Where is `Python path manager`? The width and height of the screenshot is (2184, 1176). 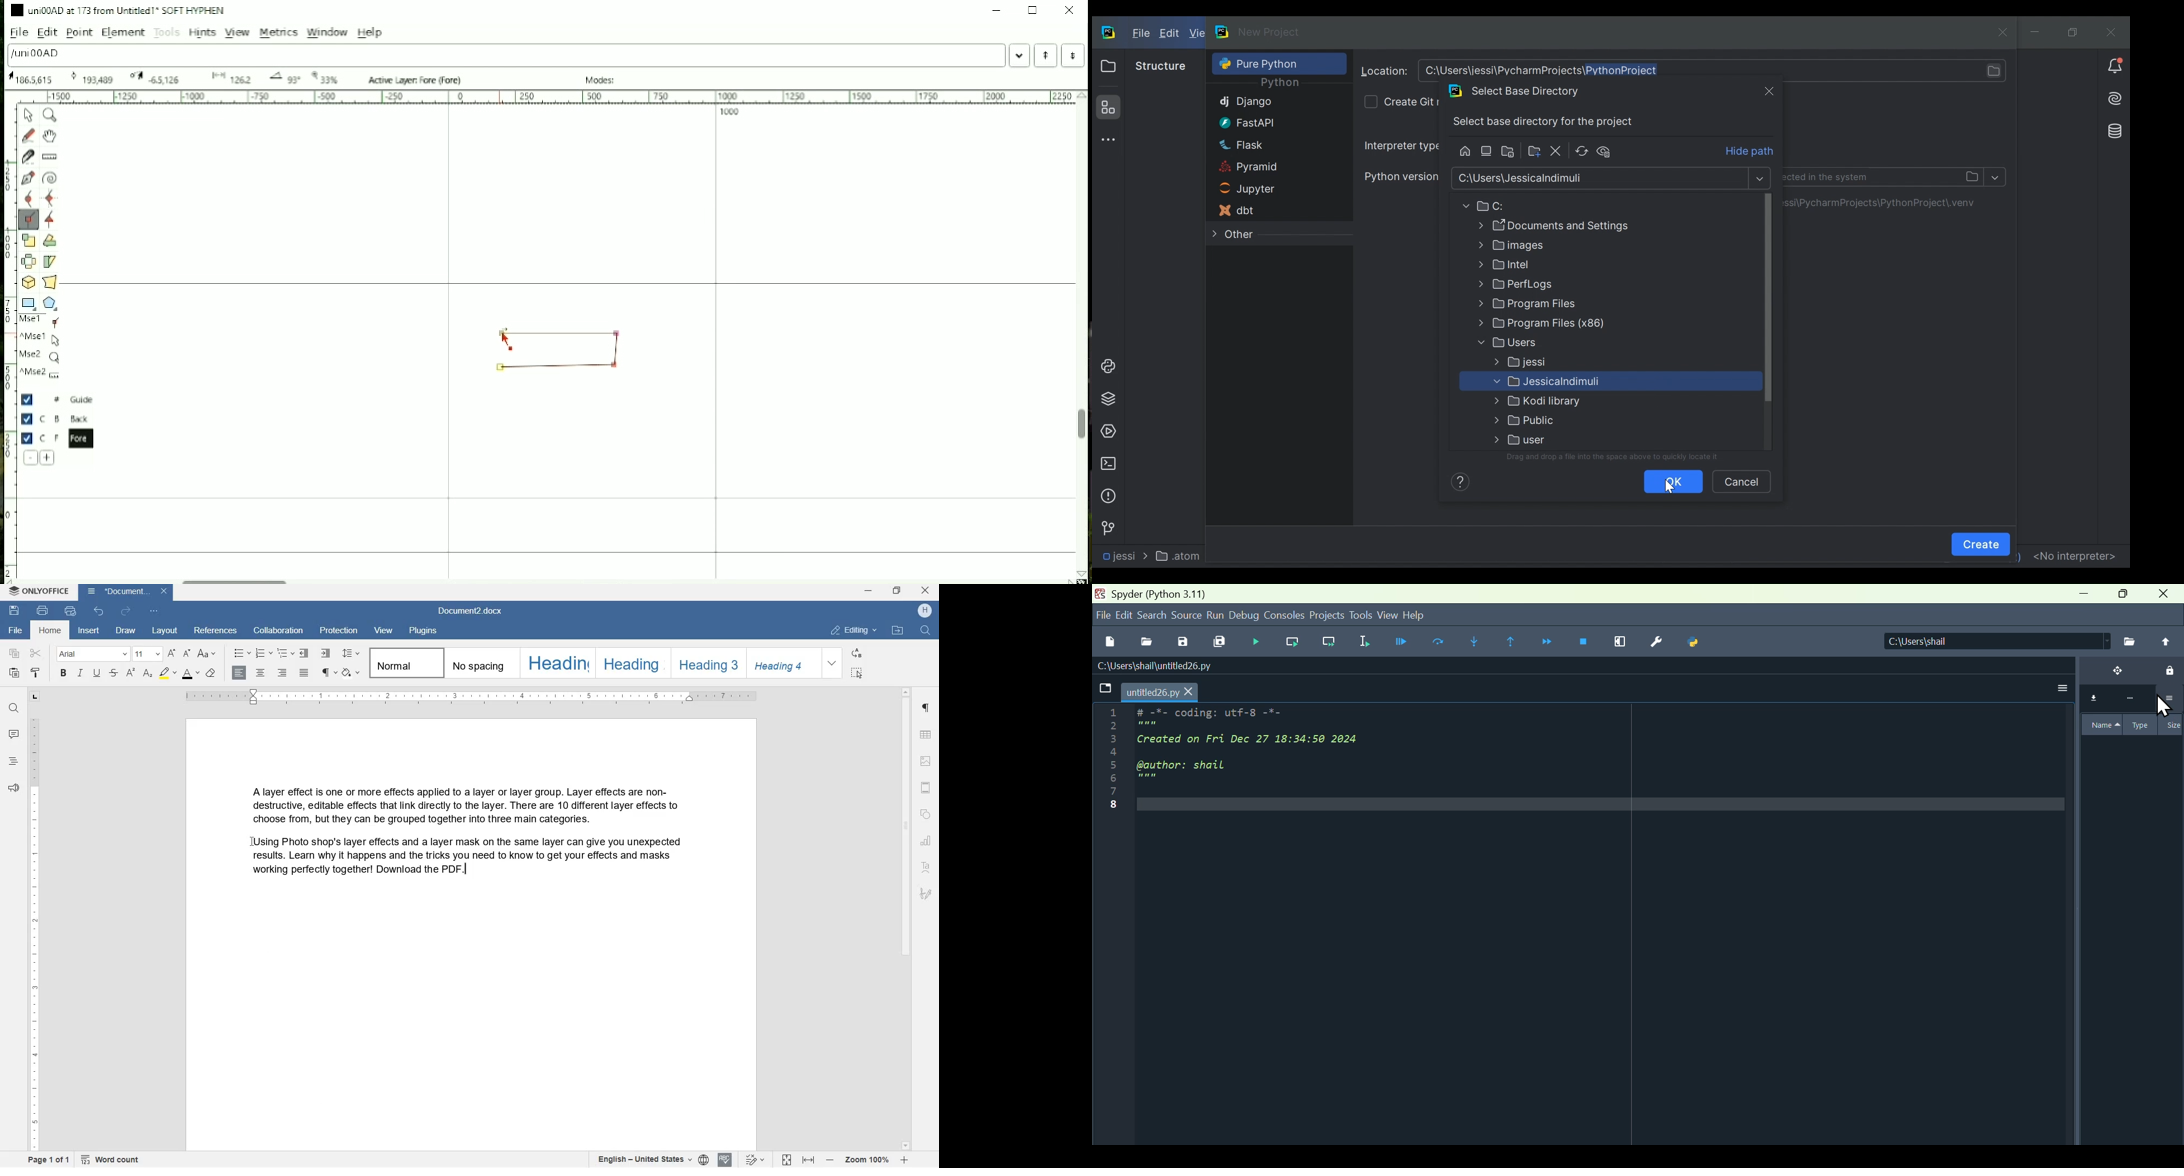
Python path manager is located at coordinates (1697, 644).